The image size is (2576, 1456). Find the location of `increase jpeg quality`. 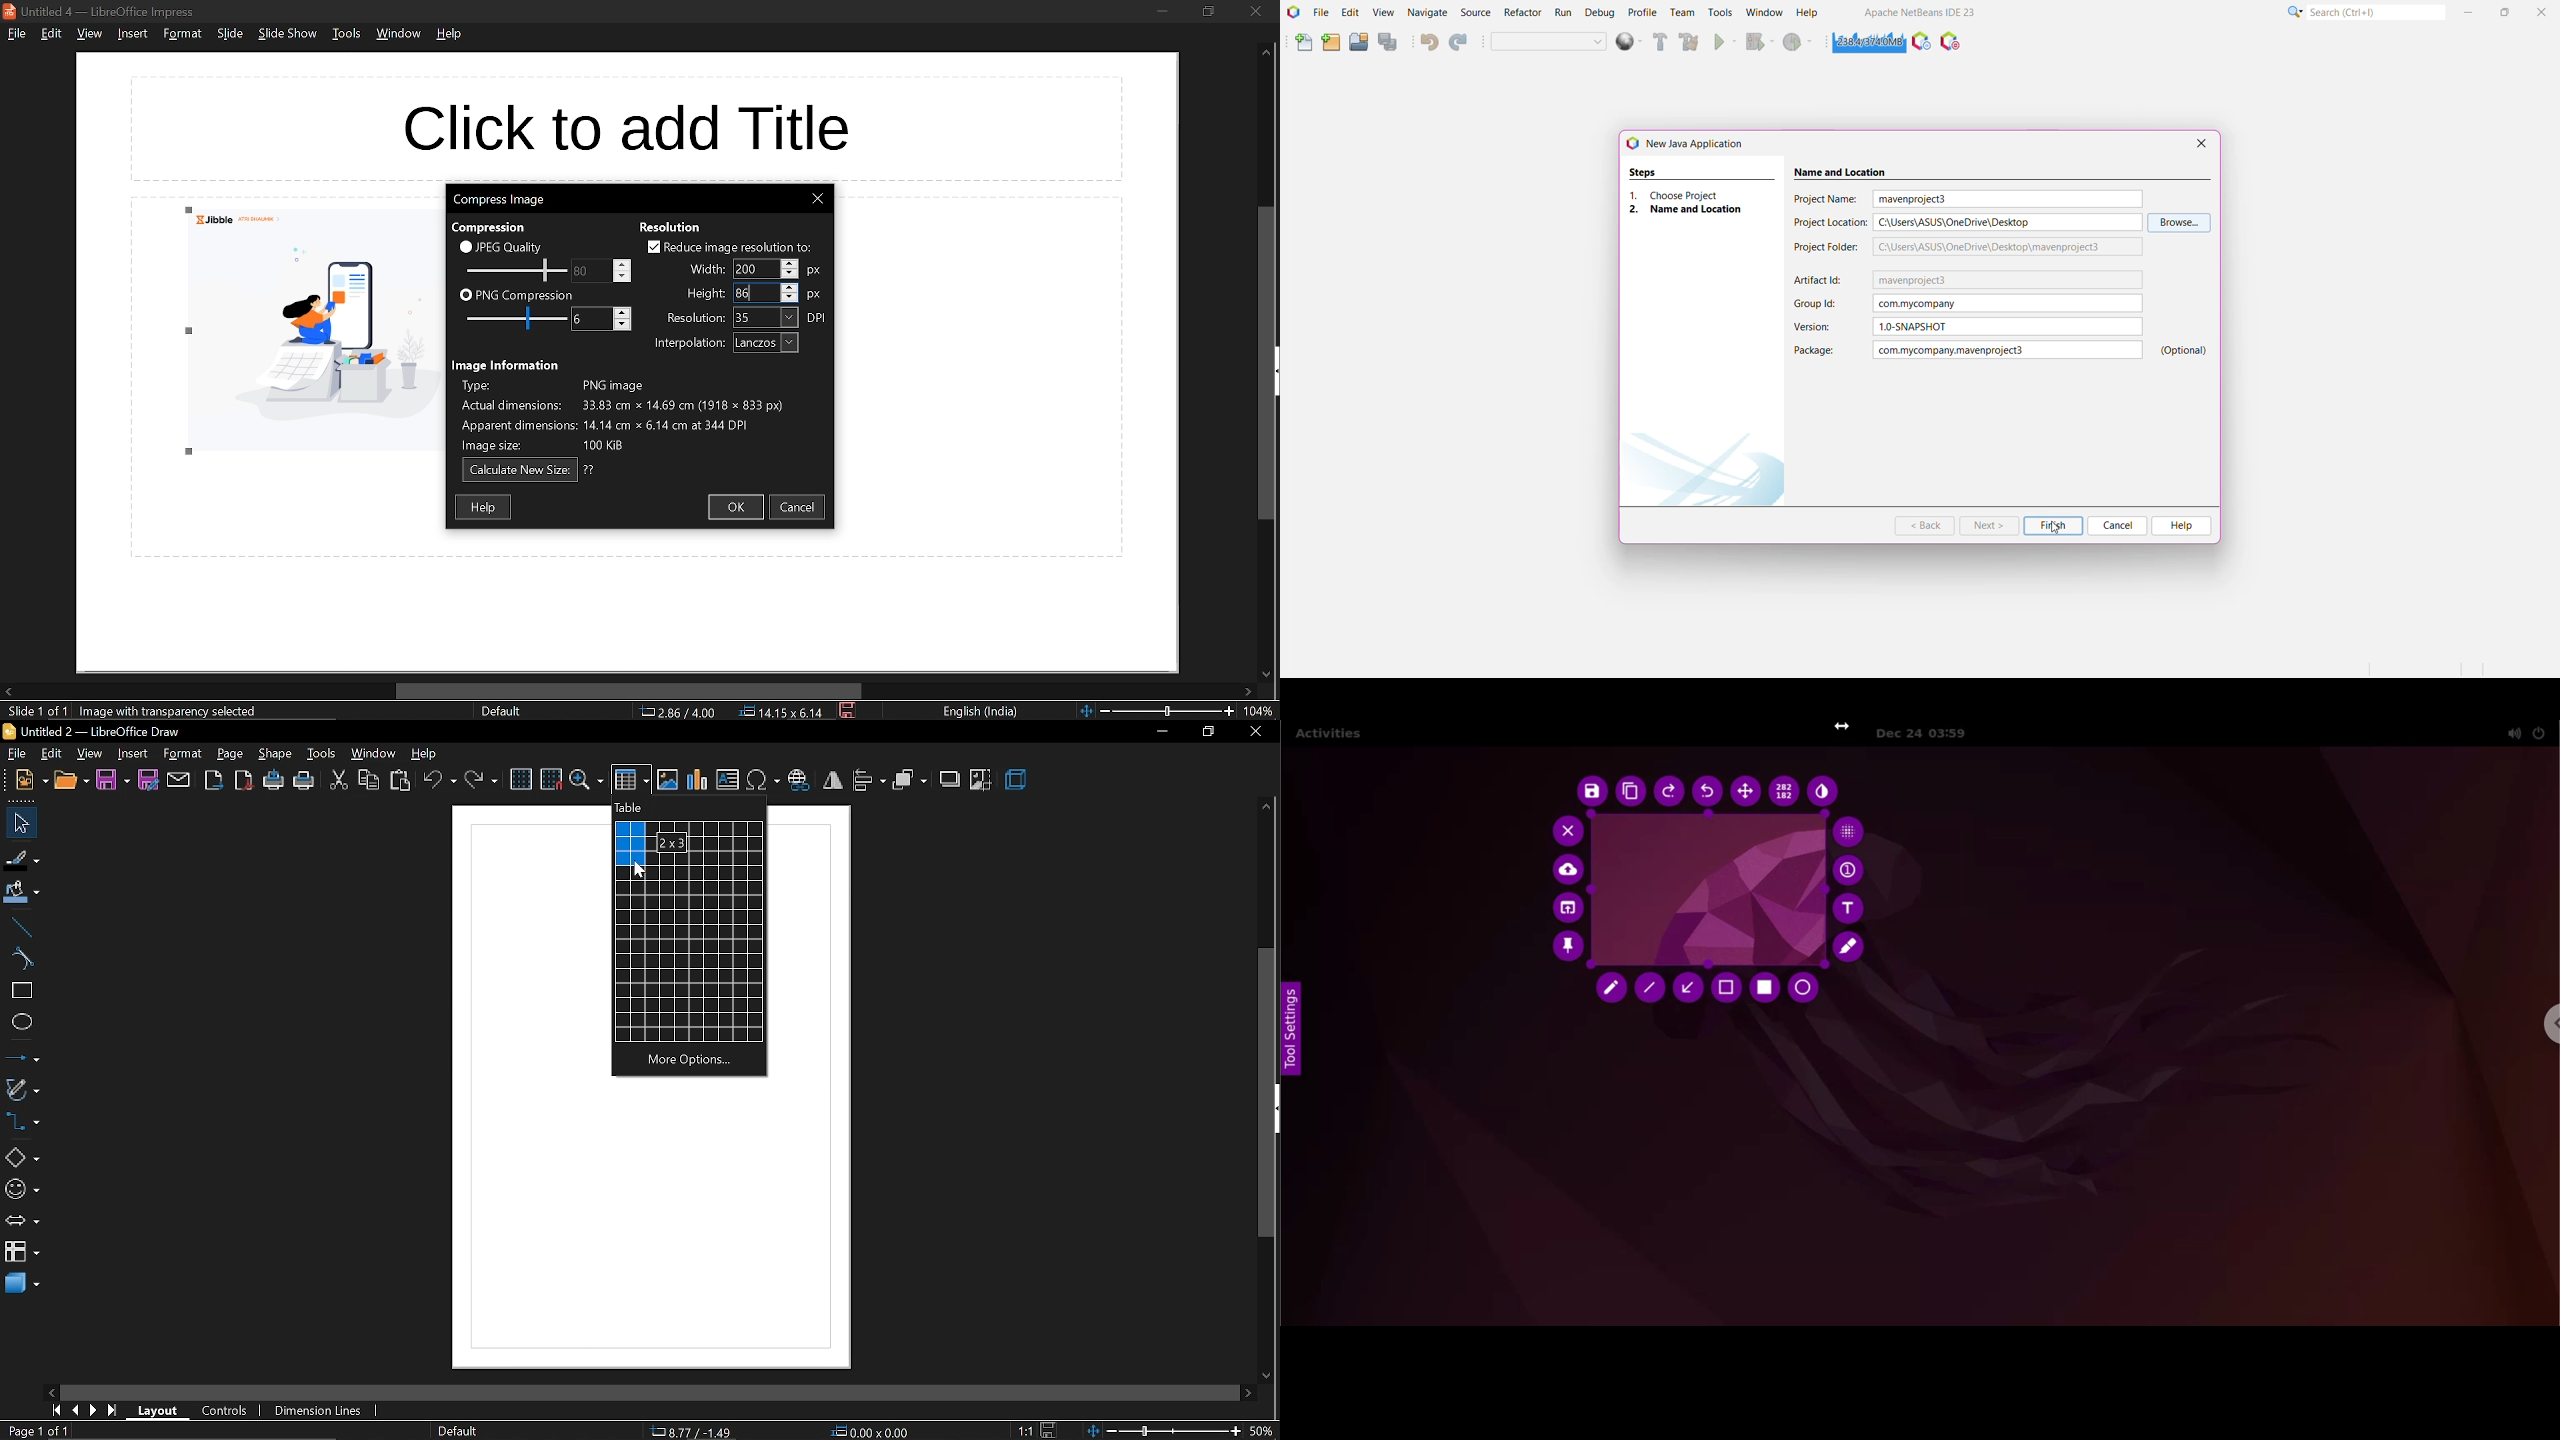

increase jpeg quality is located at coordinates (622, 264).